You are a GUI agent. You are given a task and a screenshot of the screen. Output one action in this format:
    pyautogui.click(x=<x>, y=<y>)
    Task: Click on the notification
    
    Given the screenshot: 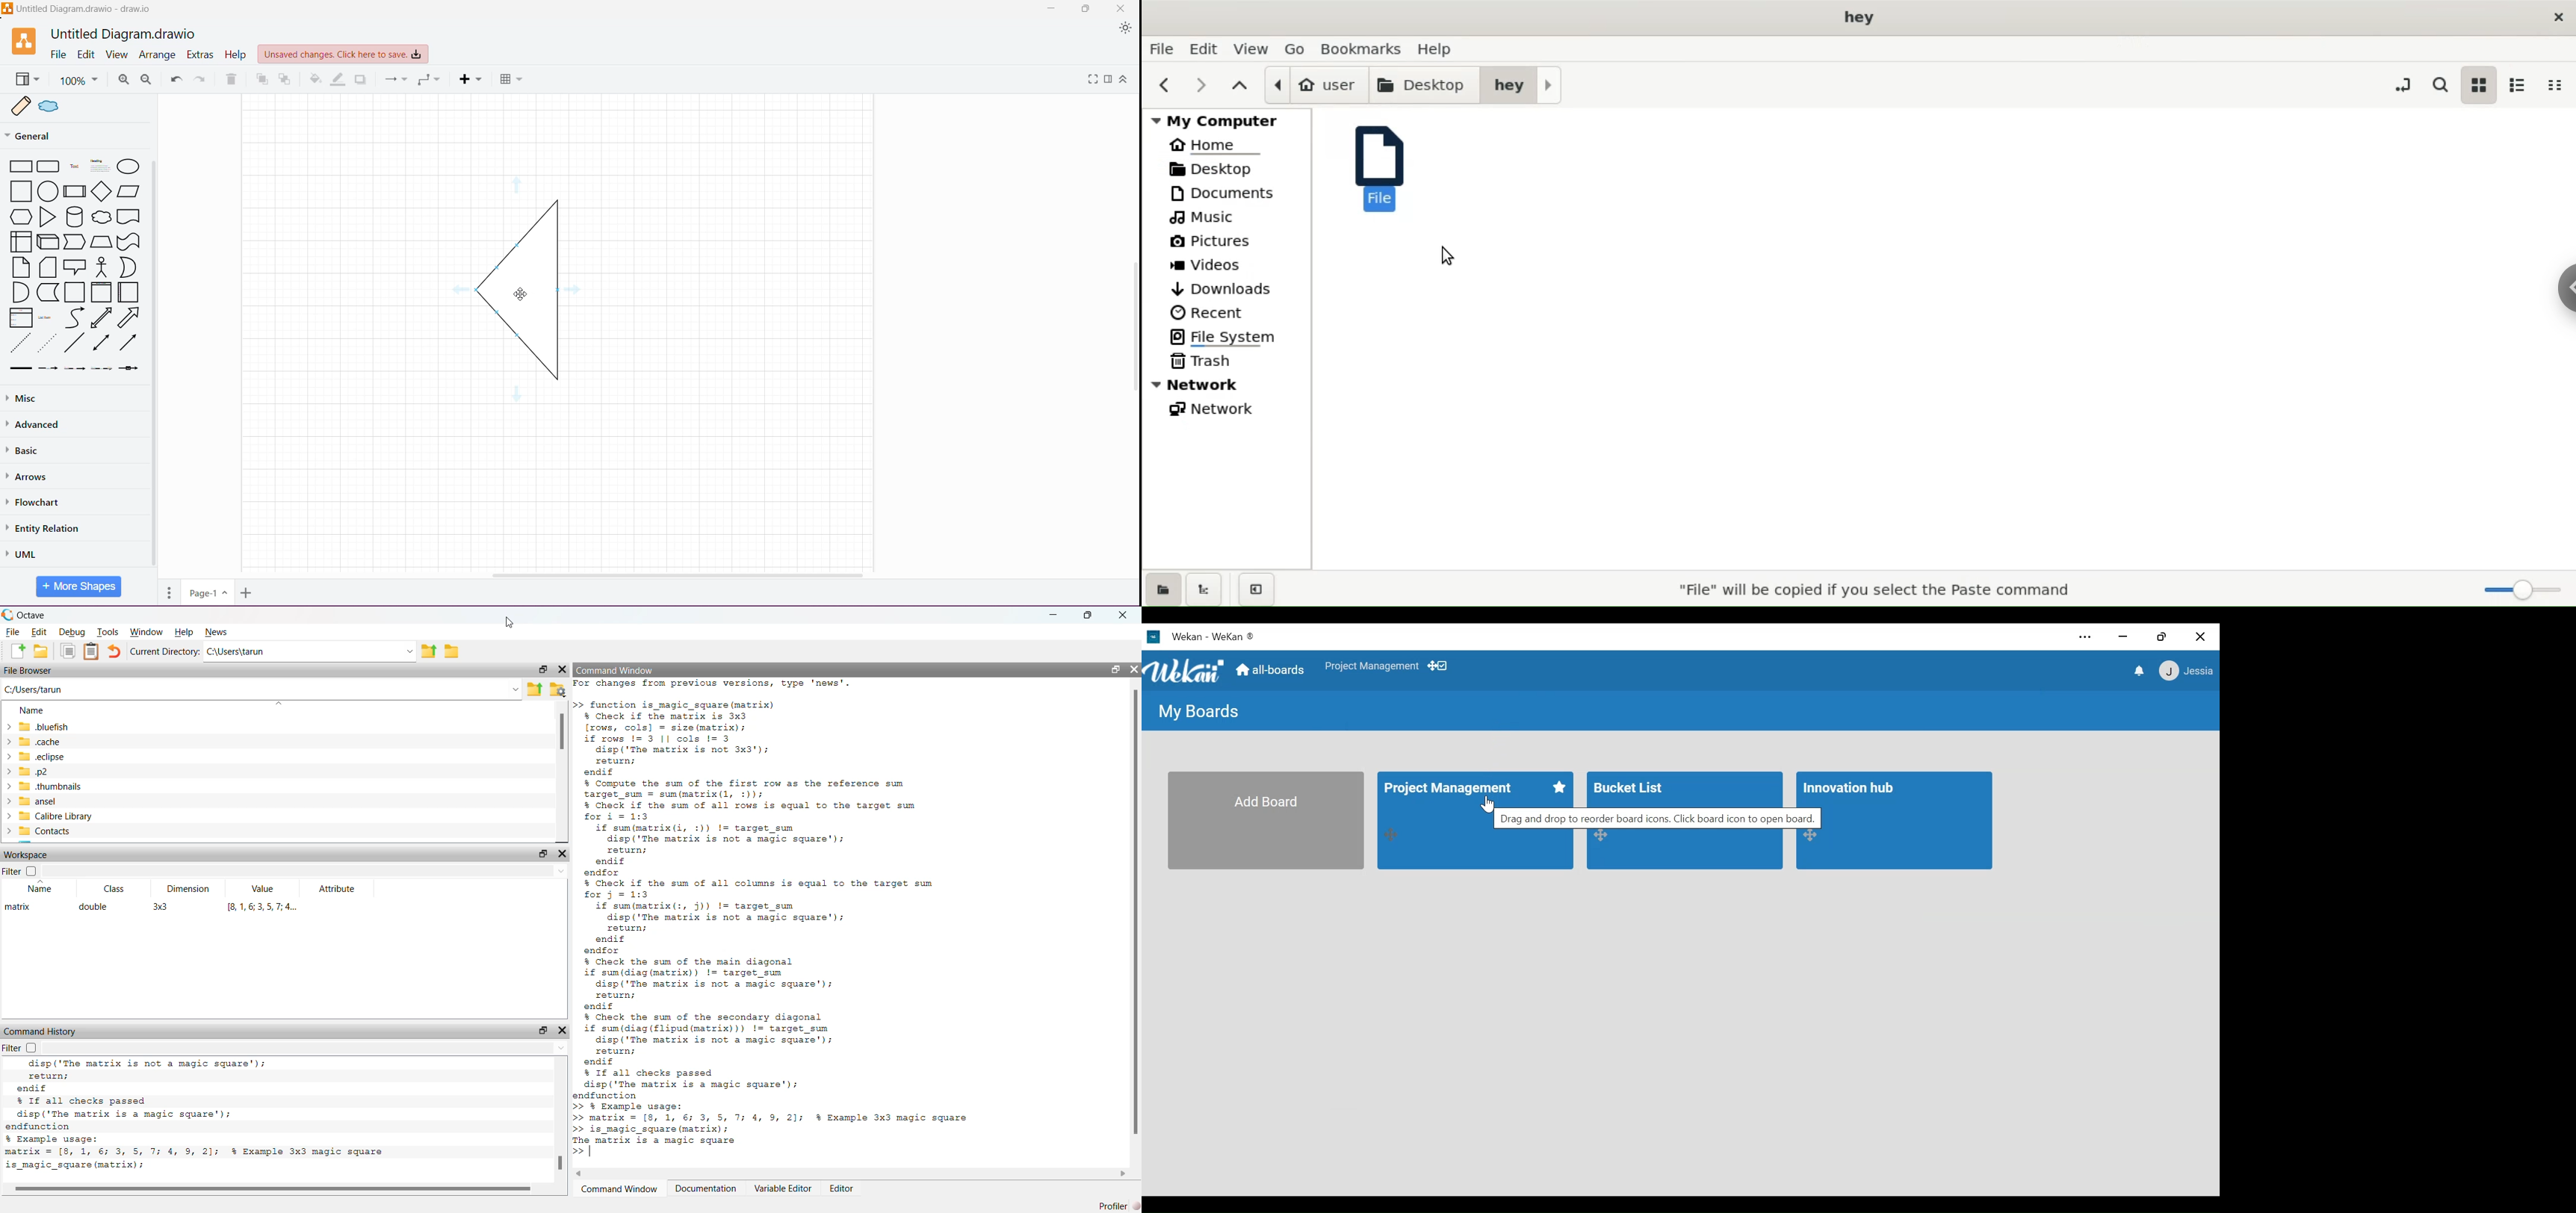 What is the action you would take?
    pyautogui.click(x=2137, y=671)
    